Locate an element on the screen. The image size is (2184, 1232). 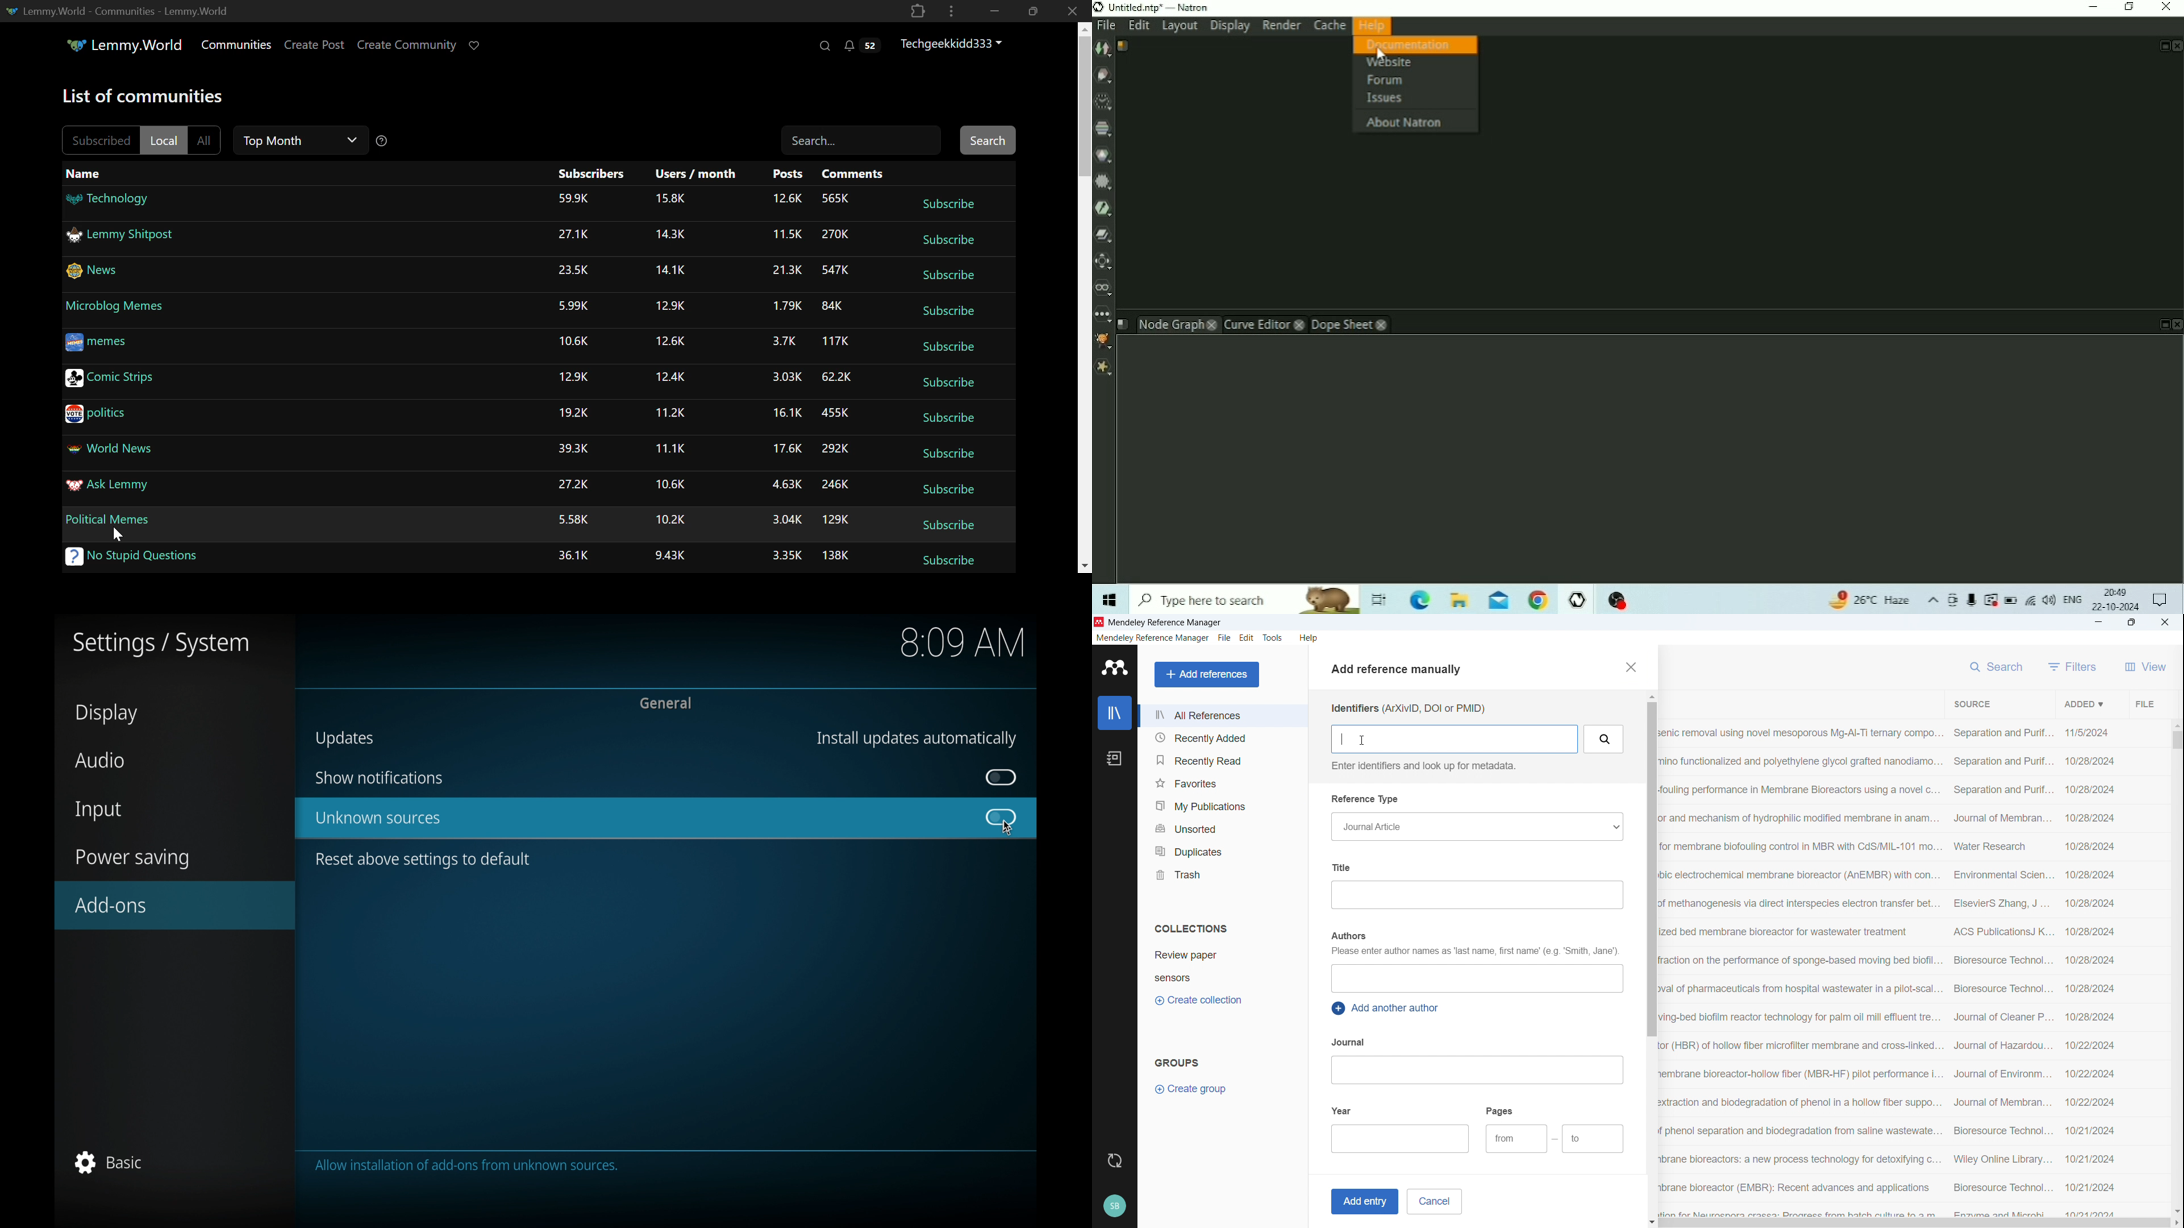
filters is located at coordinates (2073, 666).